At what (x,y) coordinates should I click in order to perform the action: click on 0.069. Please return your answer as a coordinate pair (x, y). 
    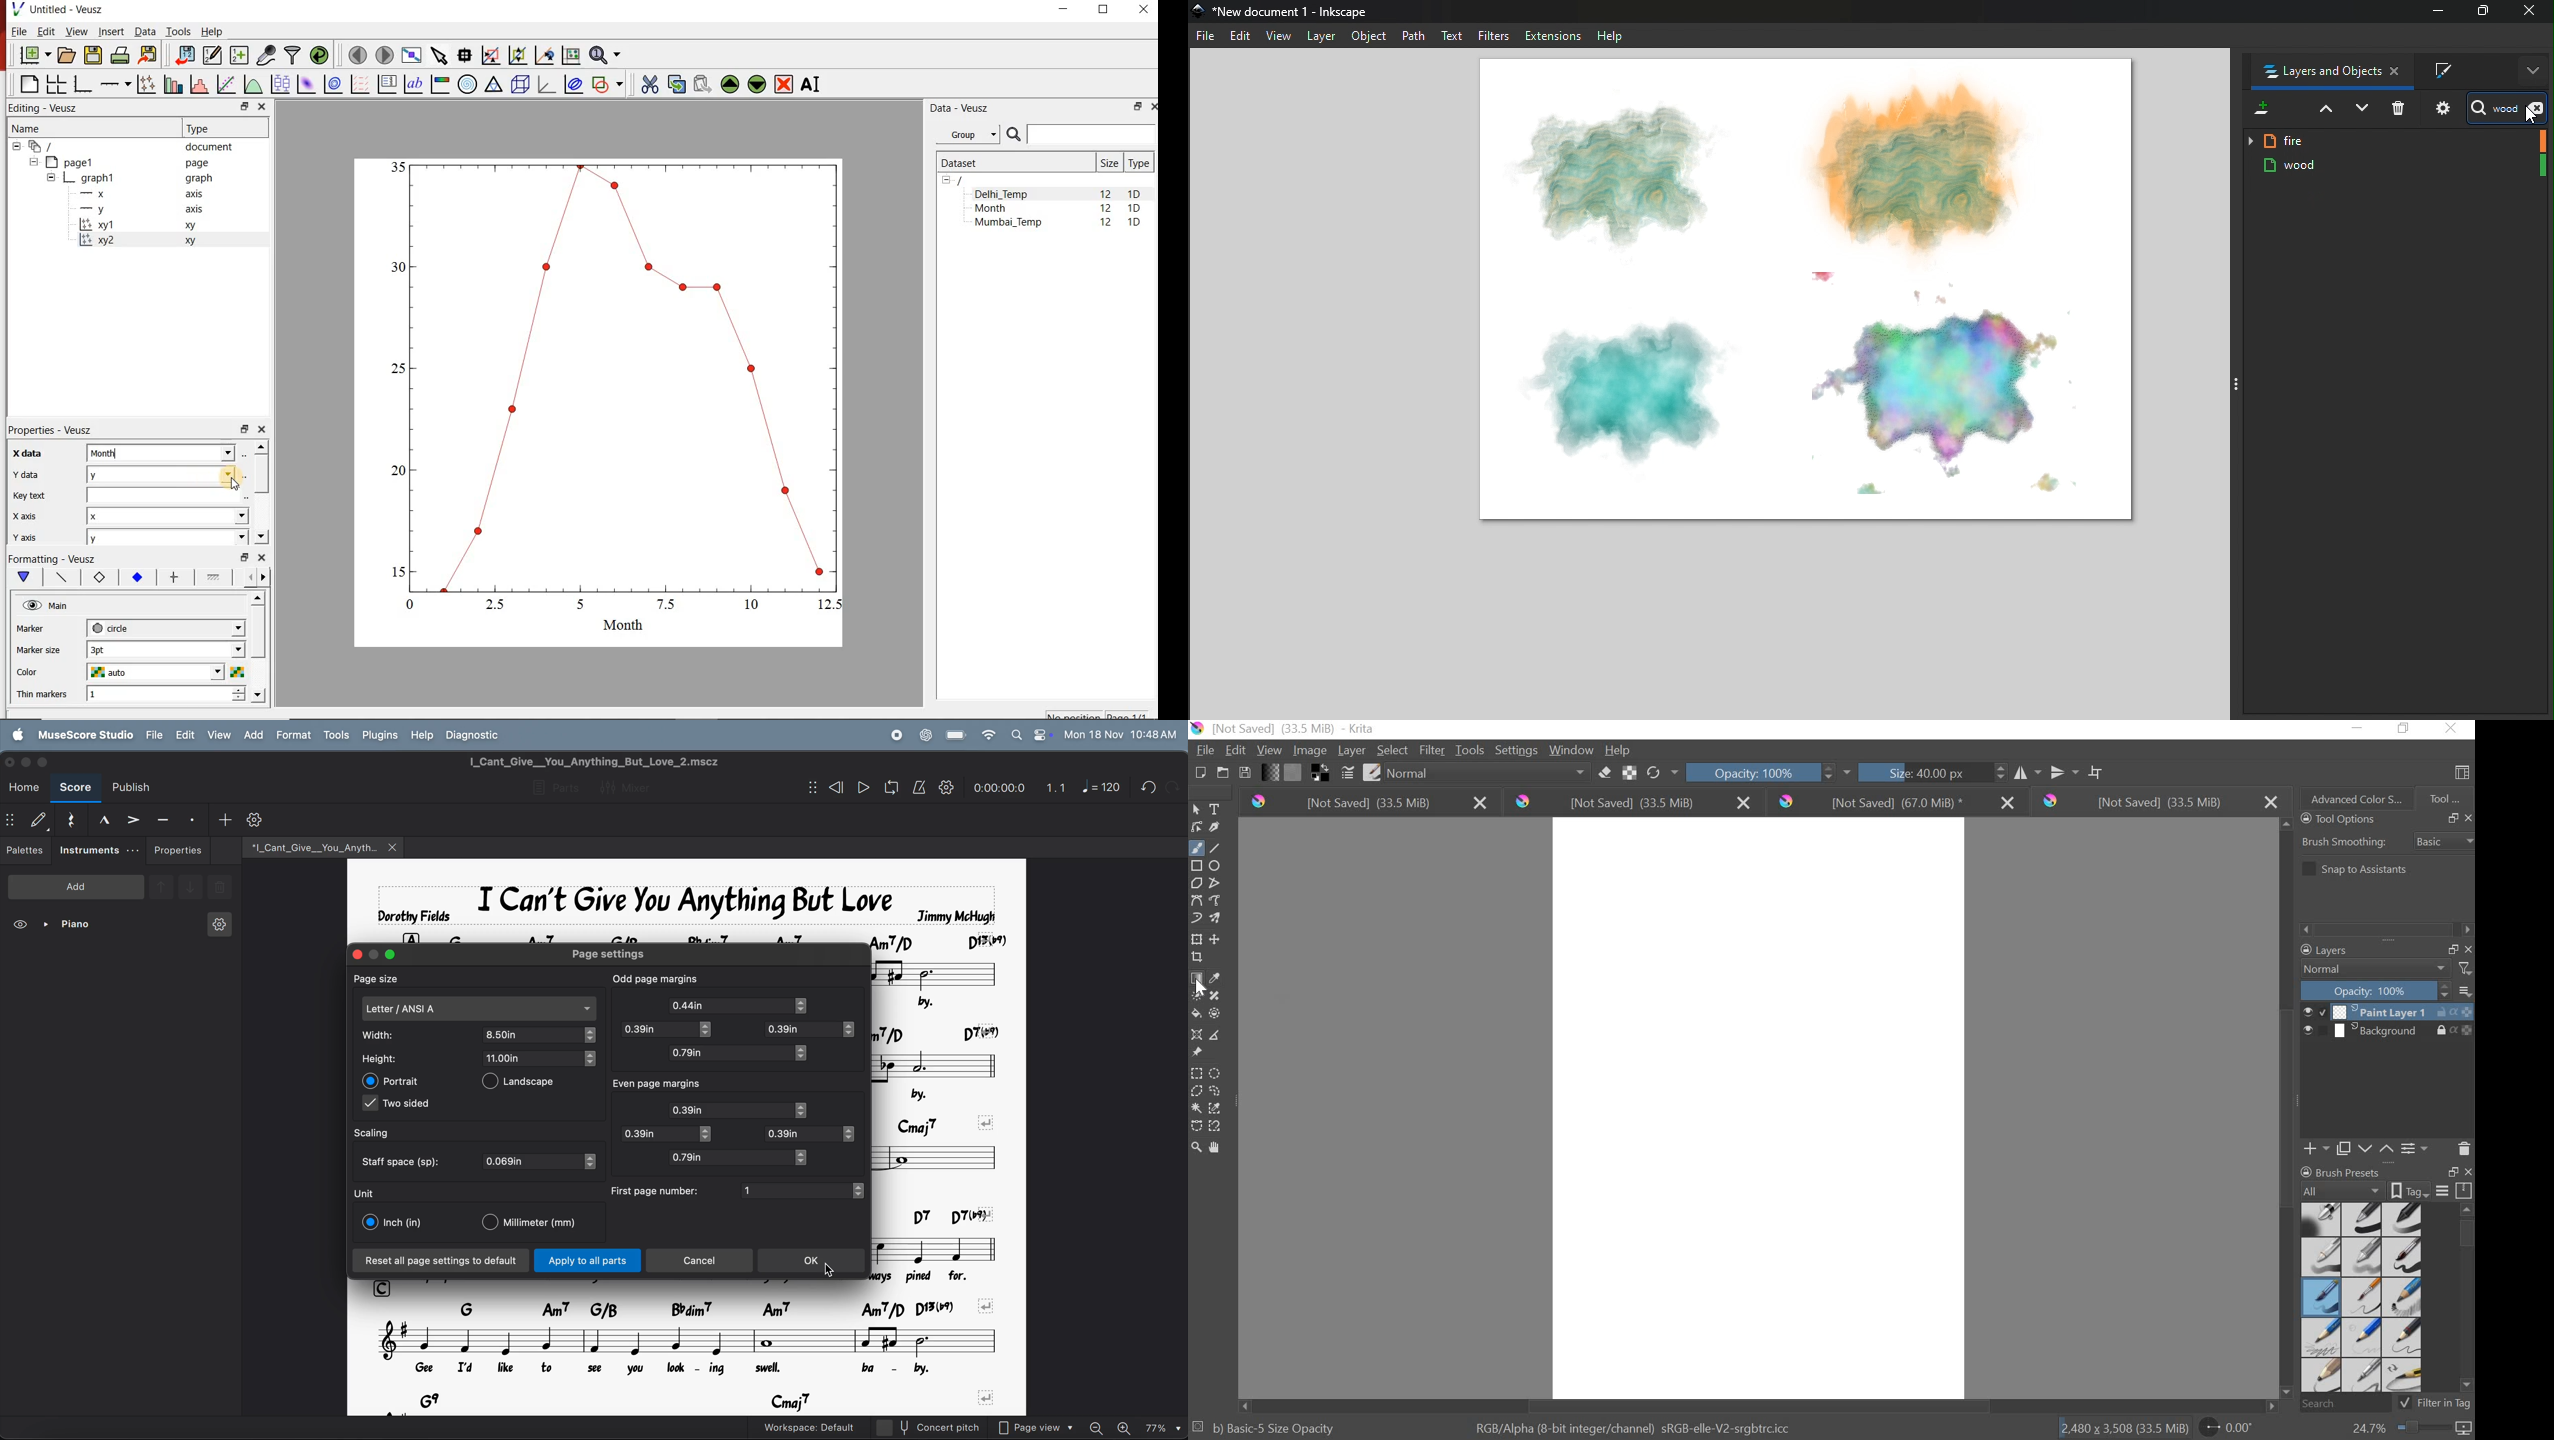
    Looking at the image, I should click on (533, 1161).